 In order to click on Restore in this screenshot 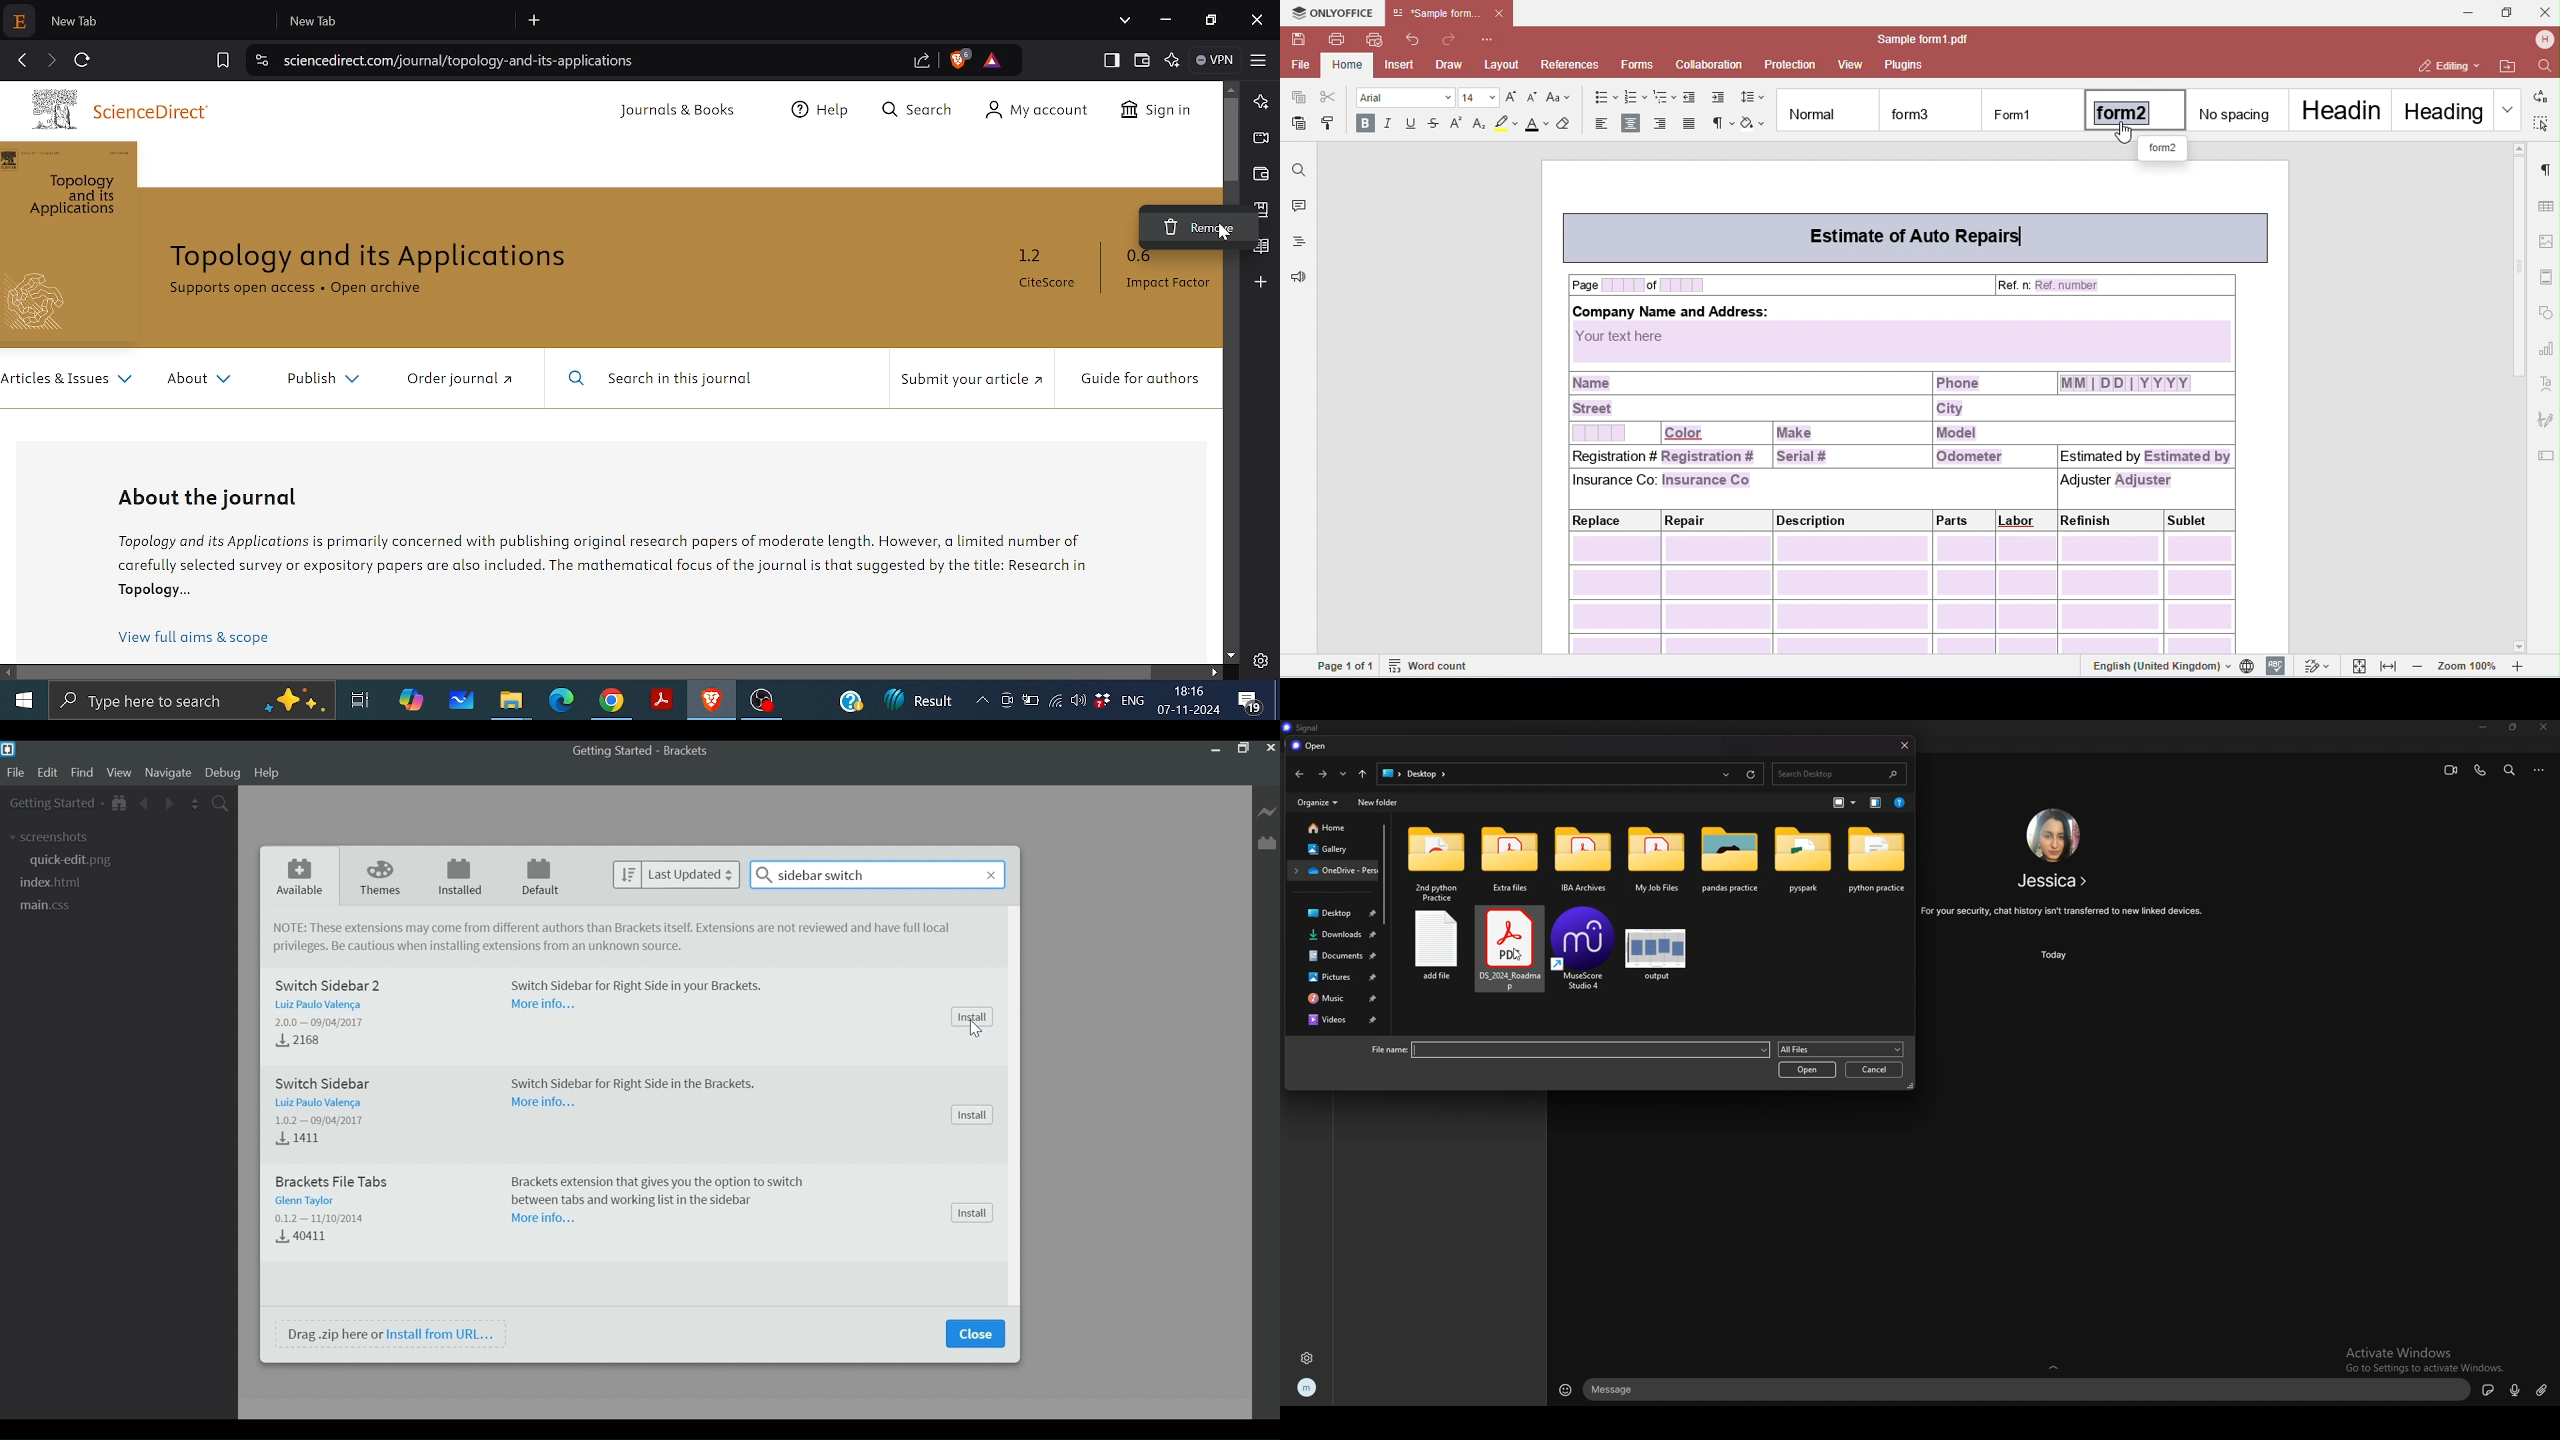, I will do `click(1243, 749)`.